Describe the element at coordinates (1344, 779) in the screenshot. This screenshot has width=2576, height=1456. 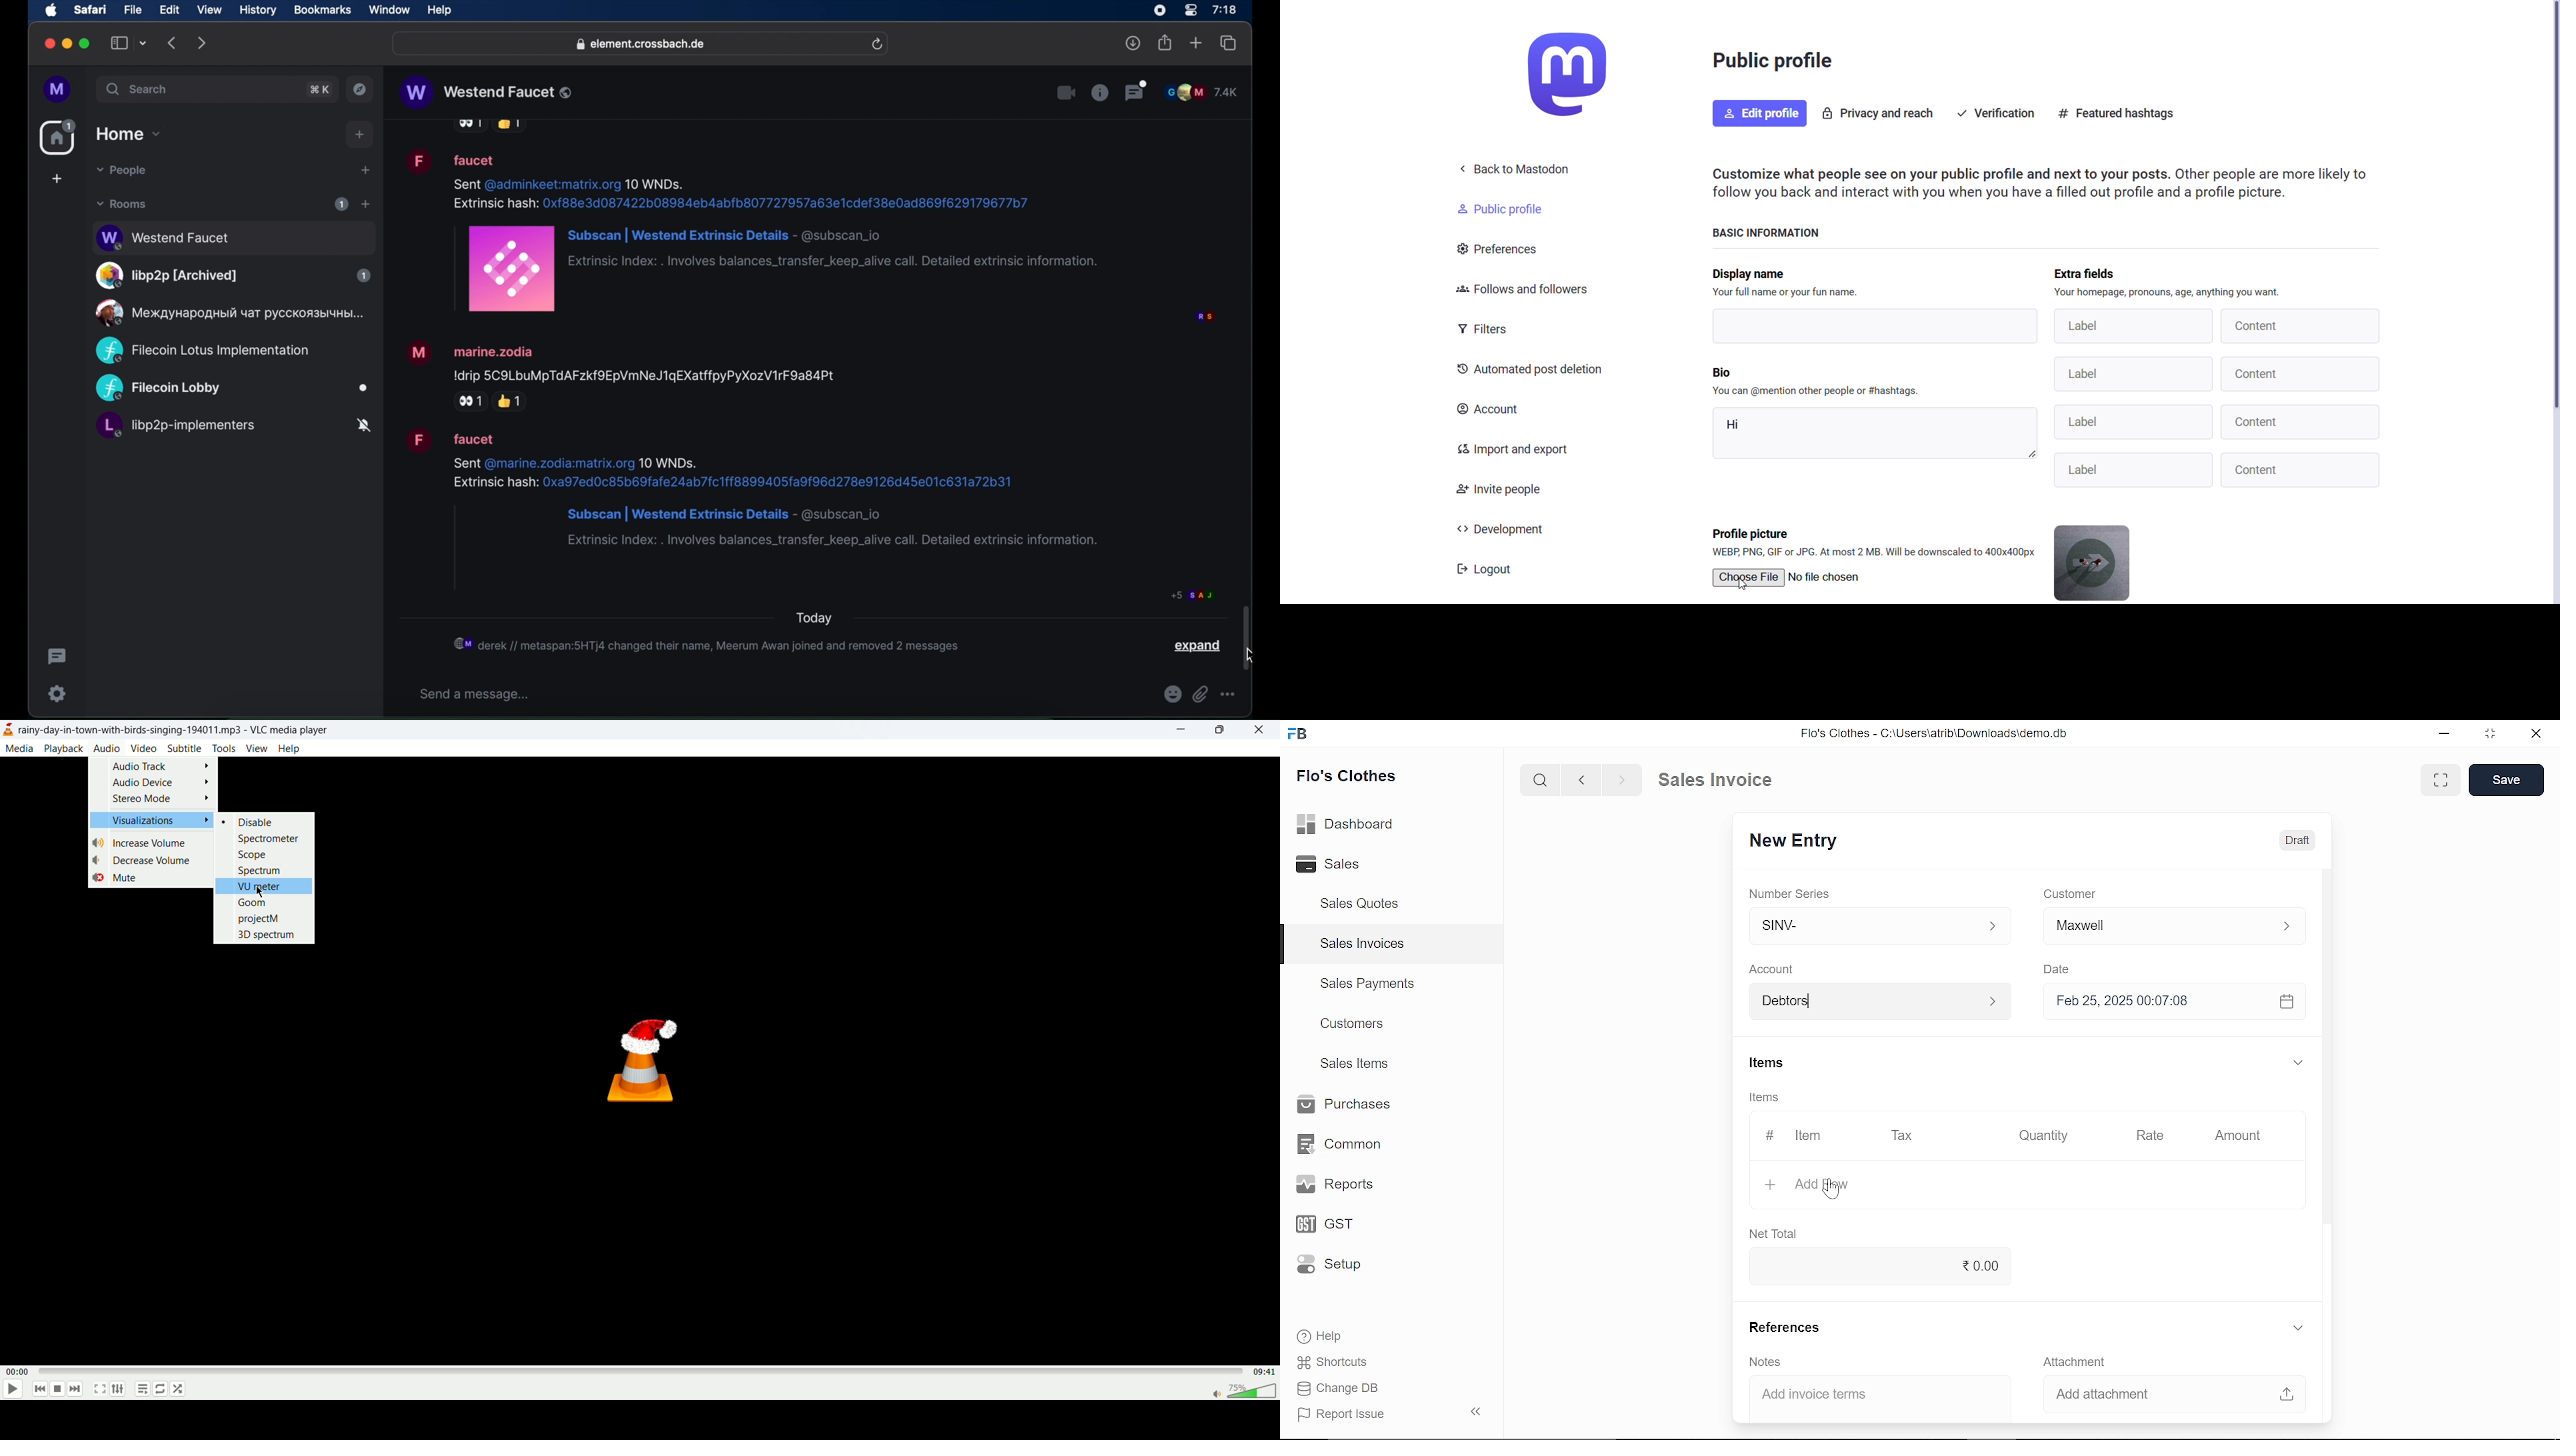
I see `Flo's Clothes` at that location.